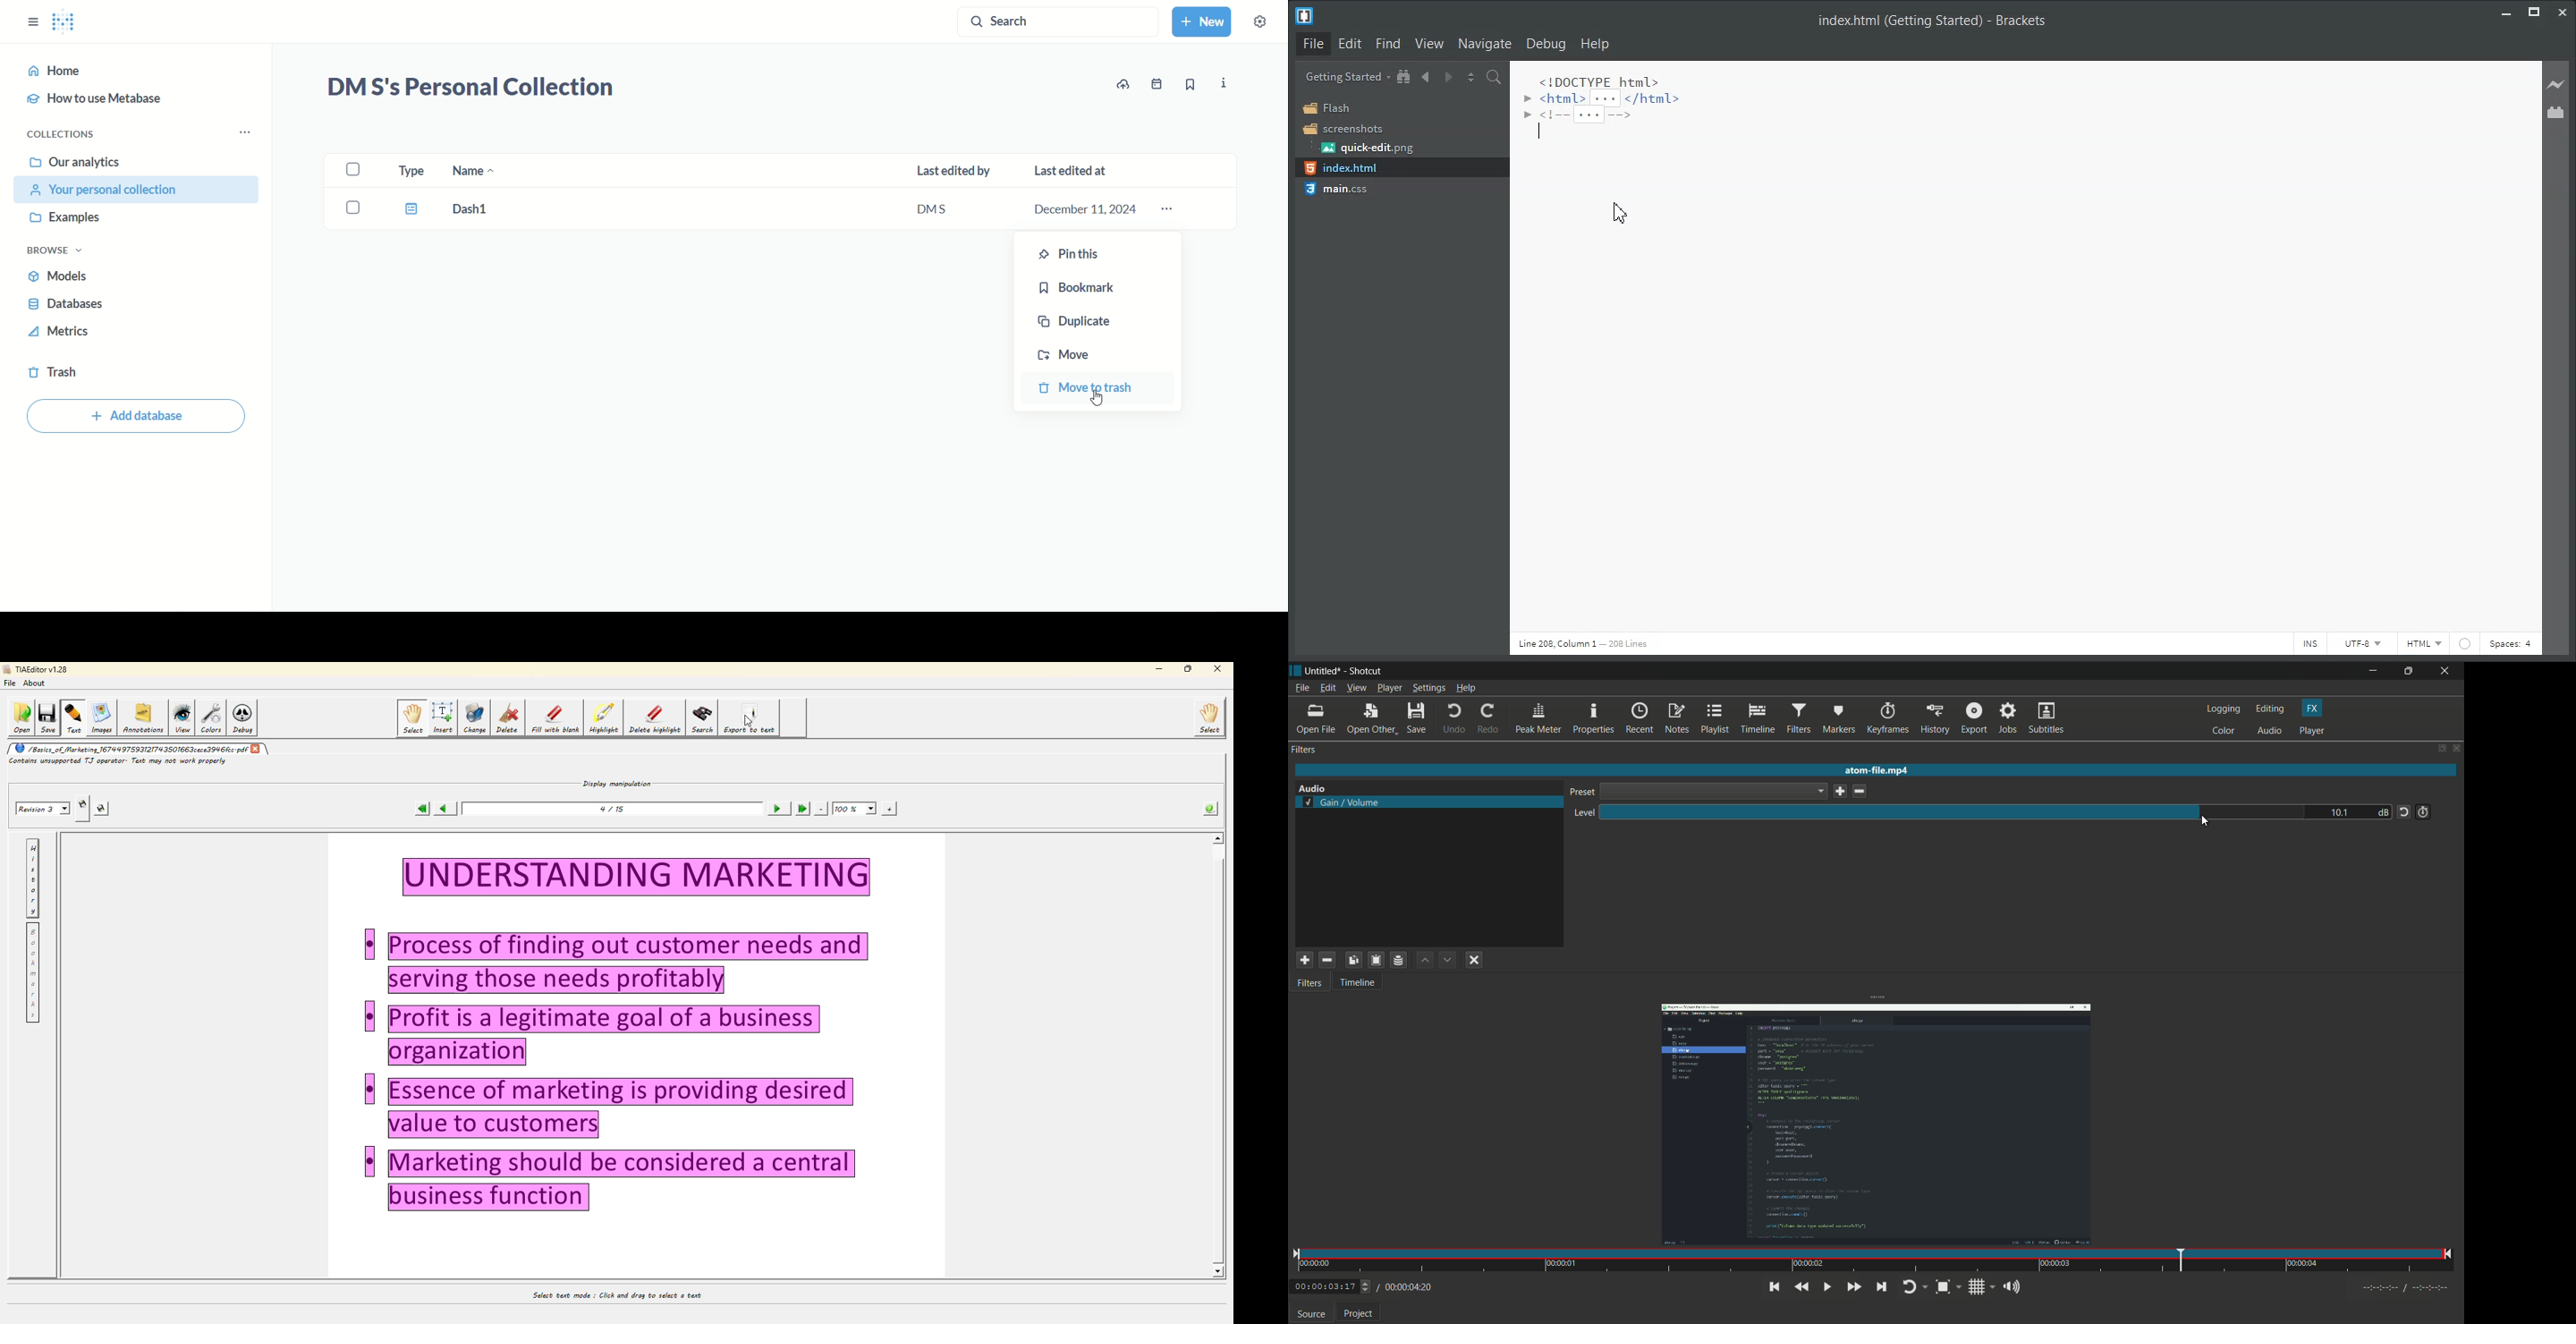 Image resolution: width=2576 pixels, height=1344 pixels. Describe the element at coordinates (1416, 720) in the screenshot. I see `save` at that location.